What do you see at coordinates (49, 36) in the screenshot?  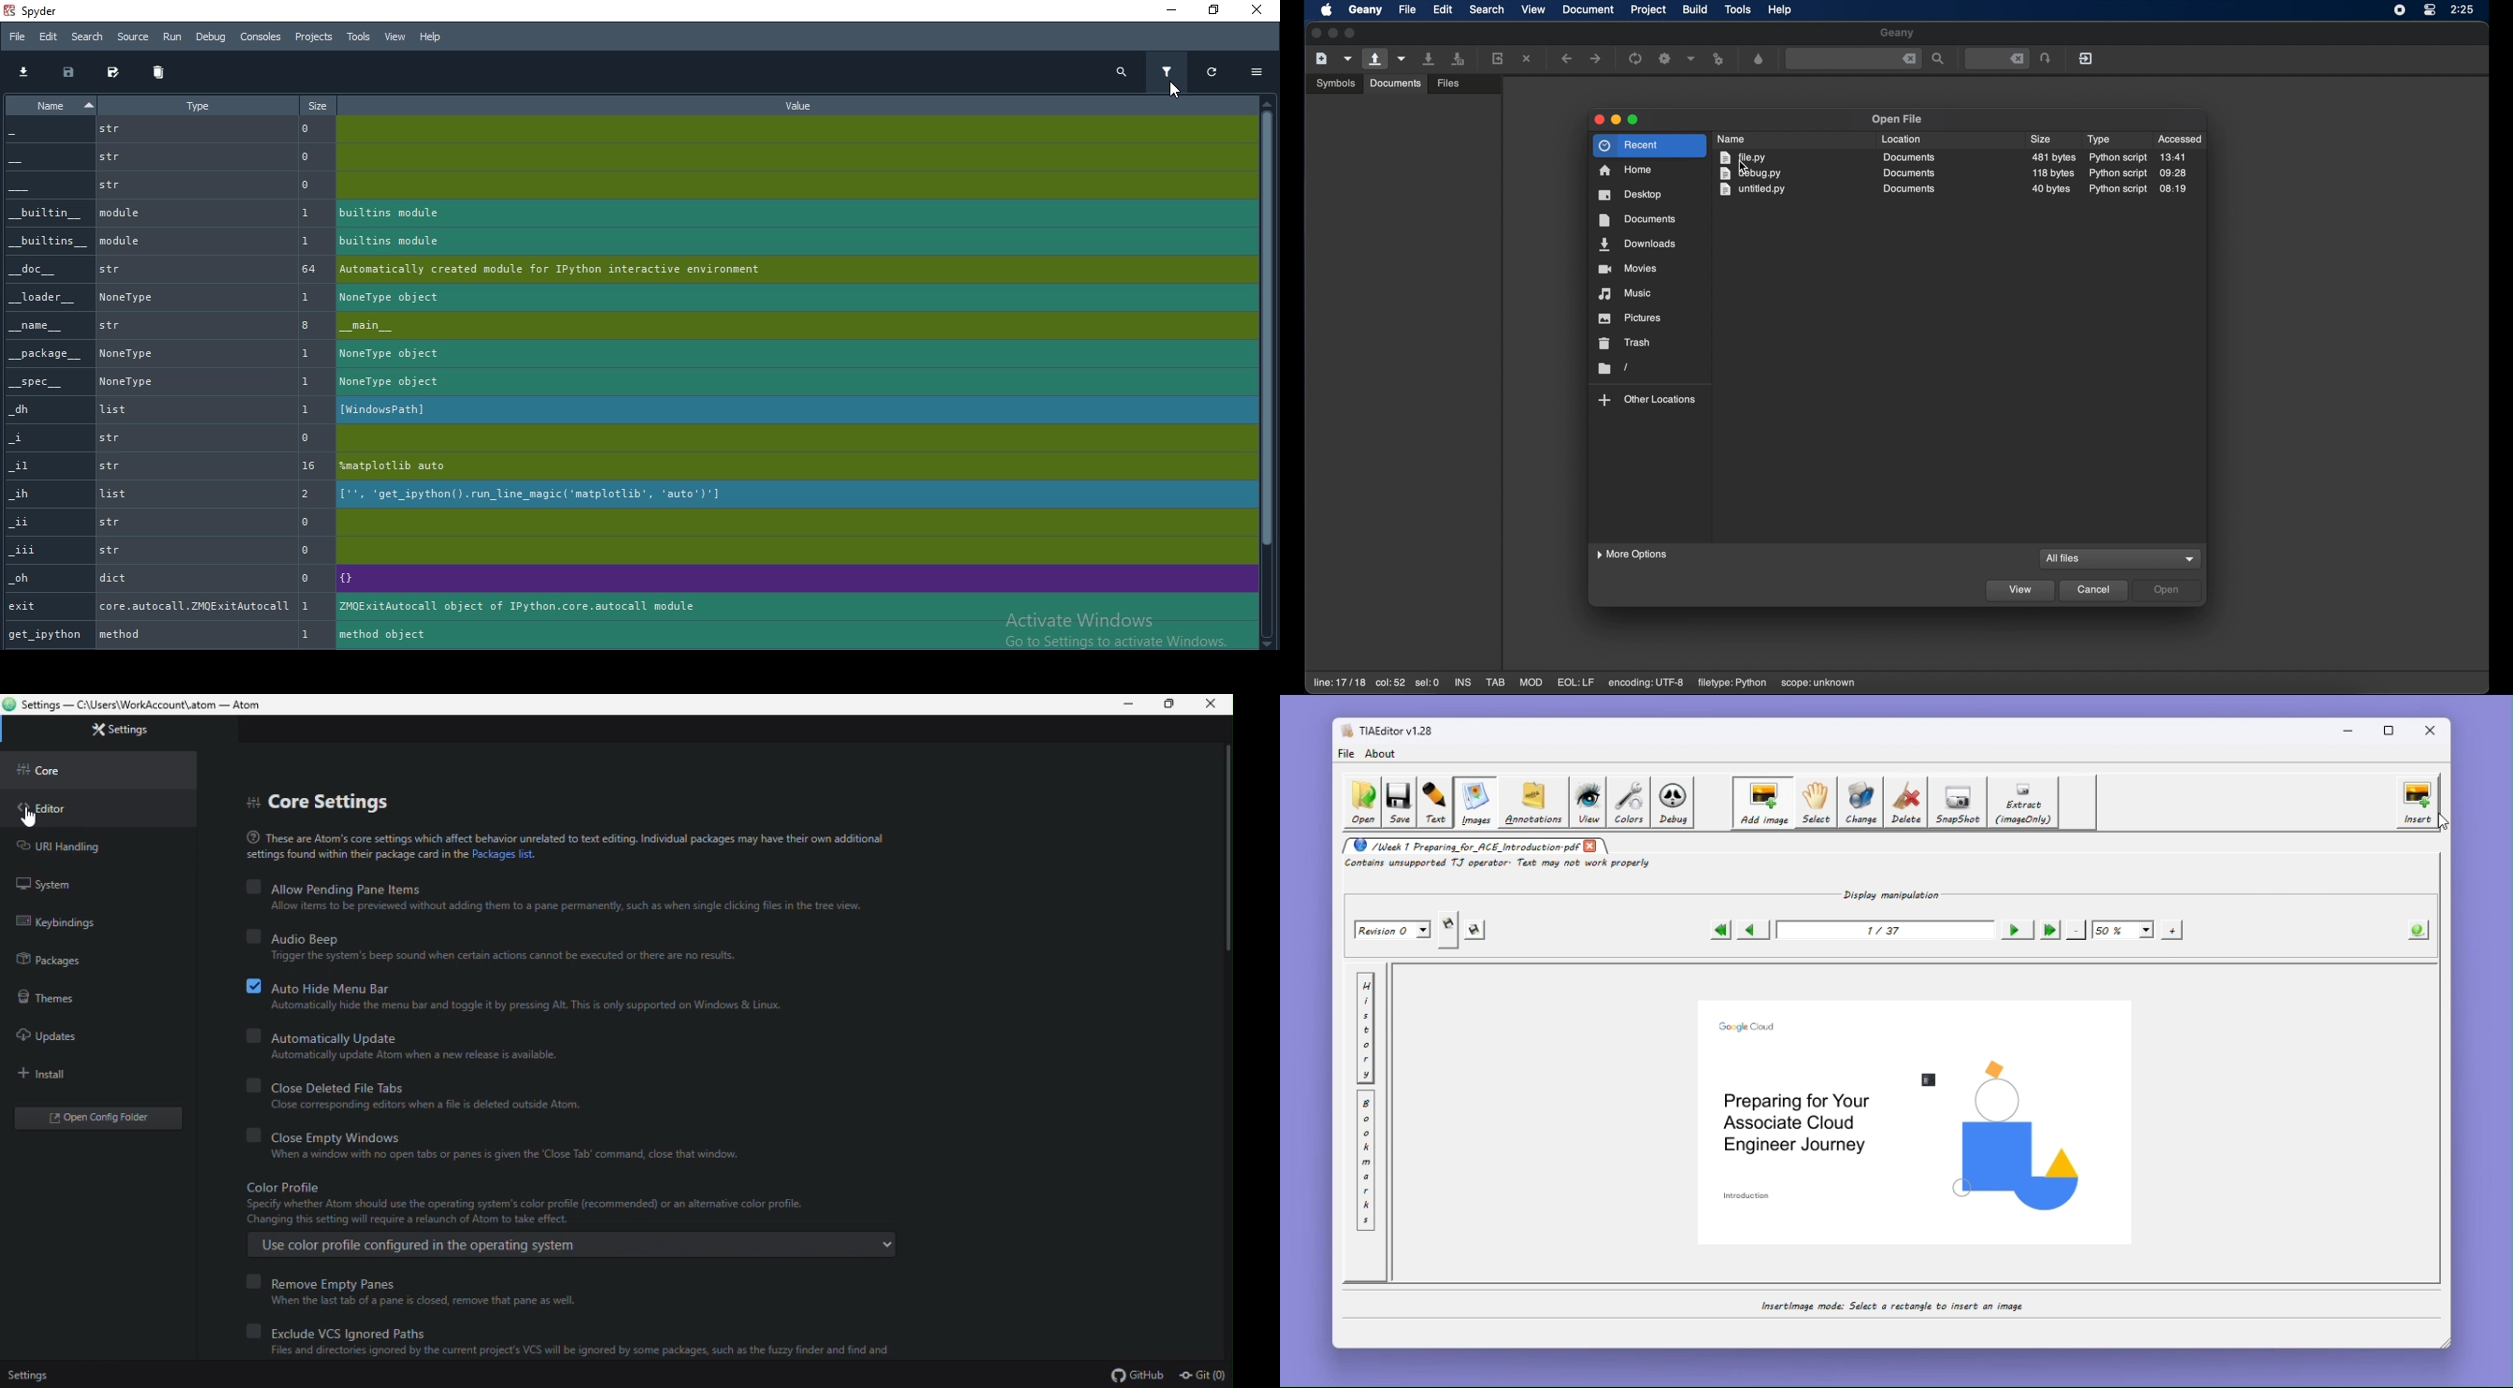 I see `Edit` at bounding box center [49, 36].